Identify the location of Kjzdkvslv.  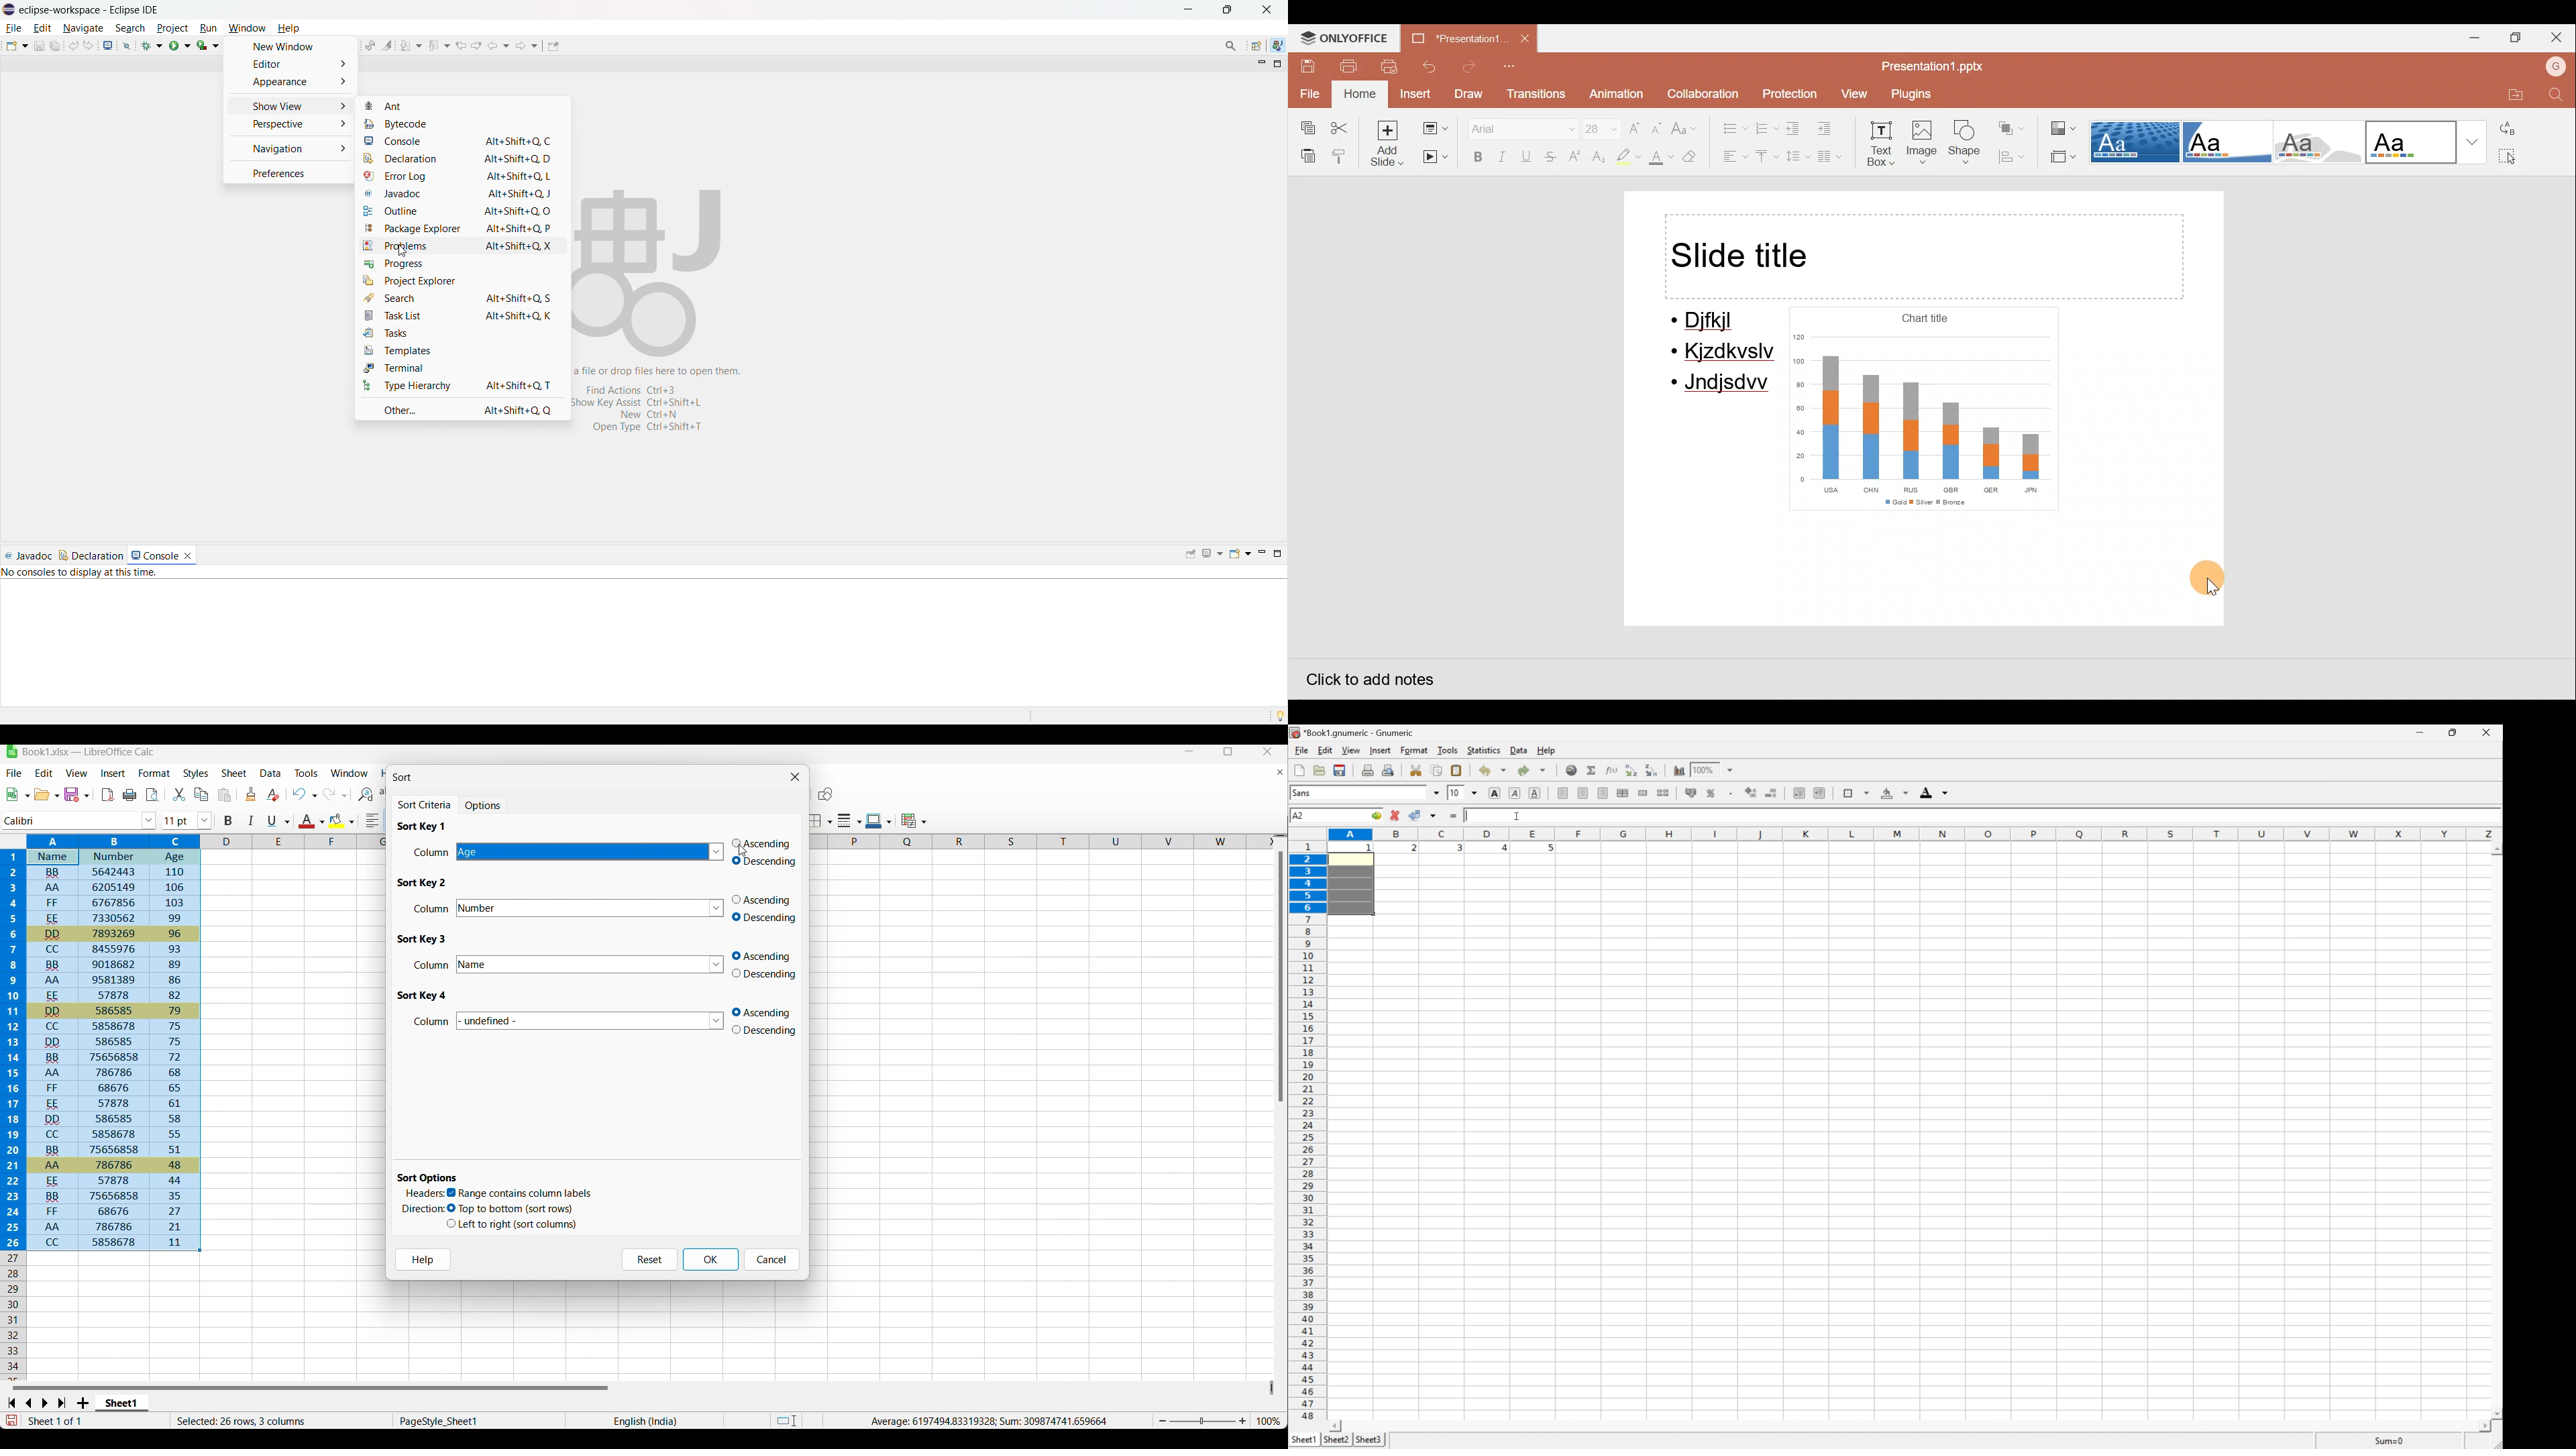
(1725, 354).